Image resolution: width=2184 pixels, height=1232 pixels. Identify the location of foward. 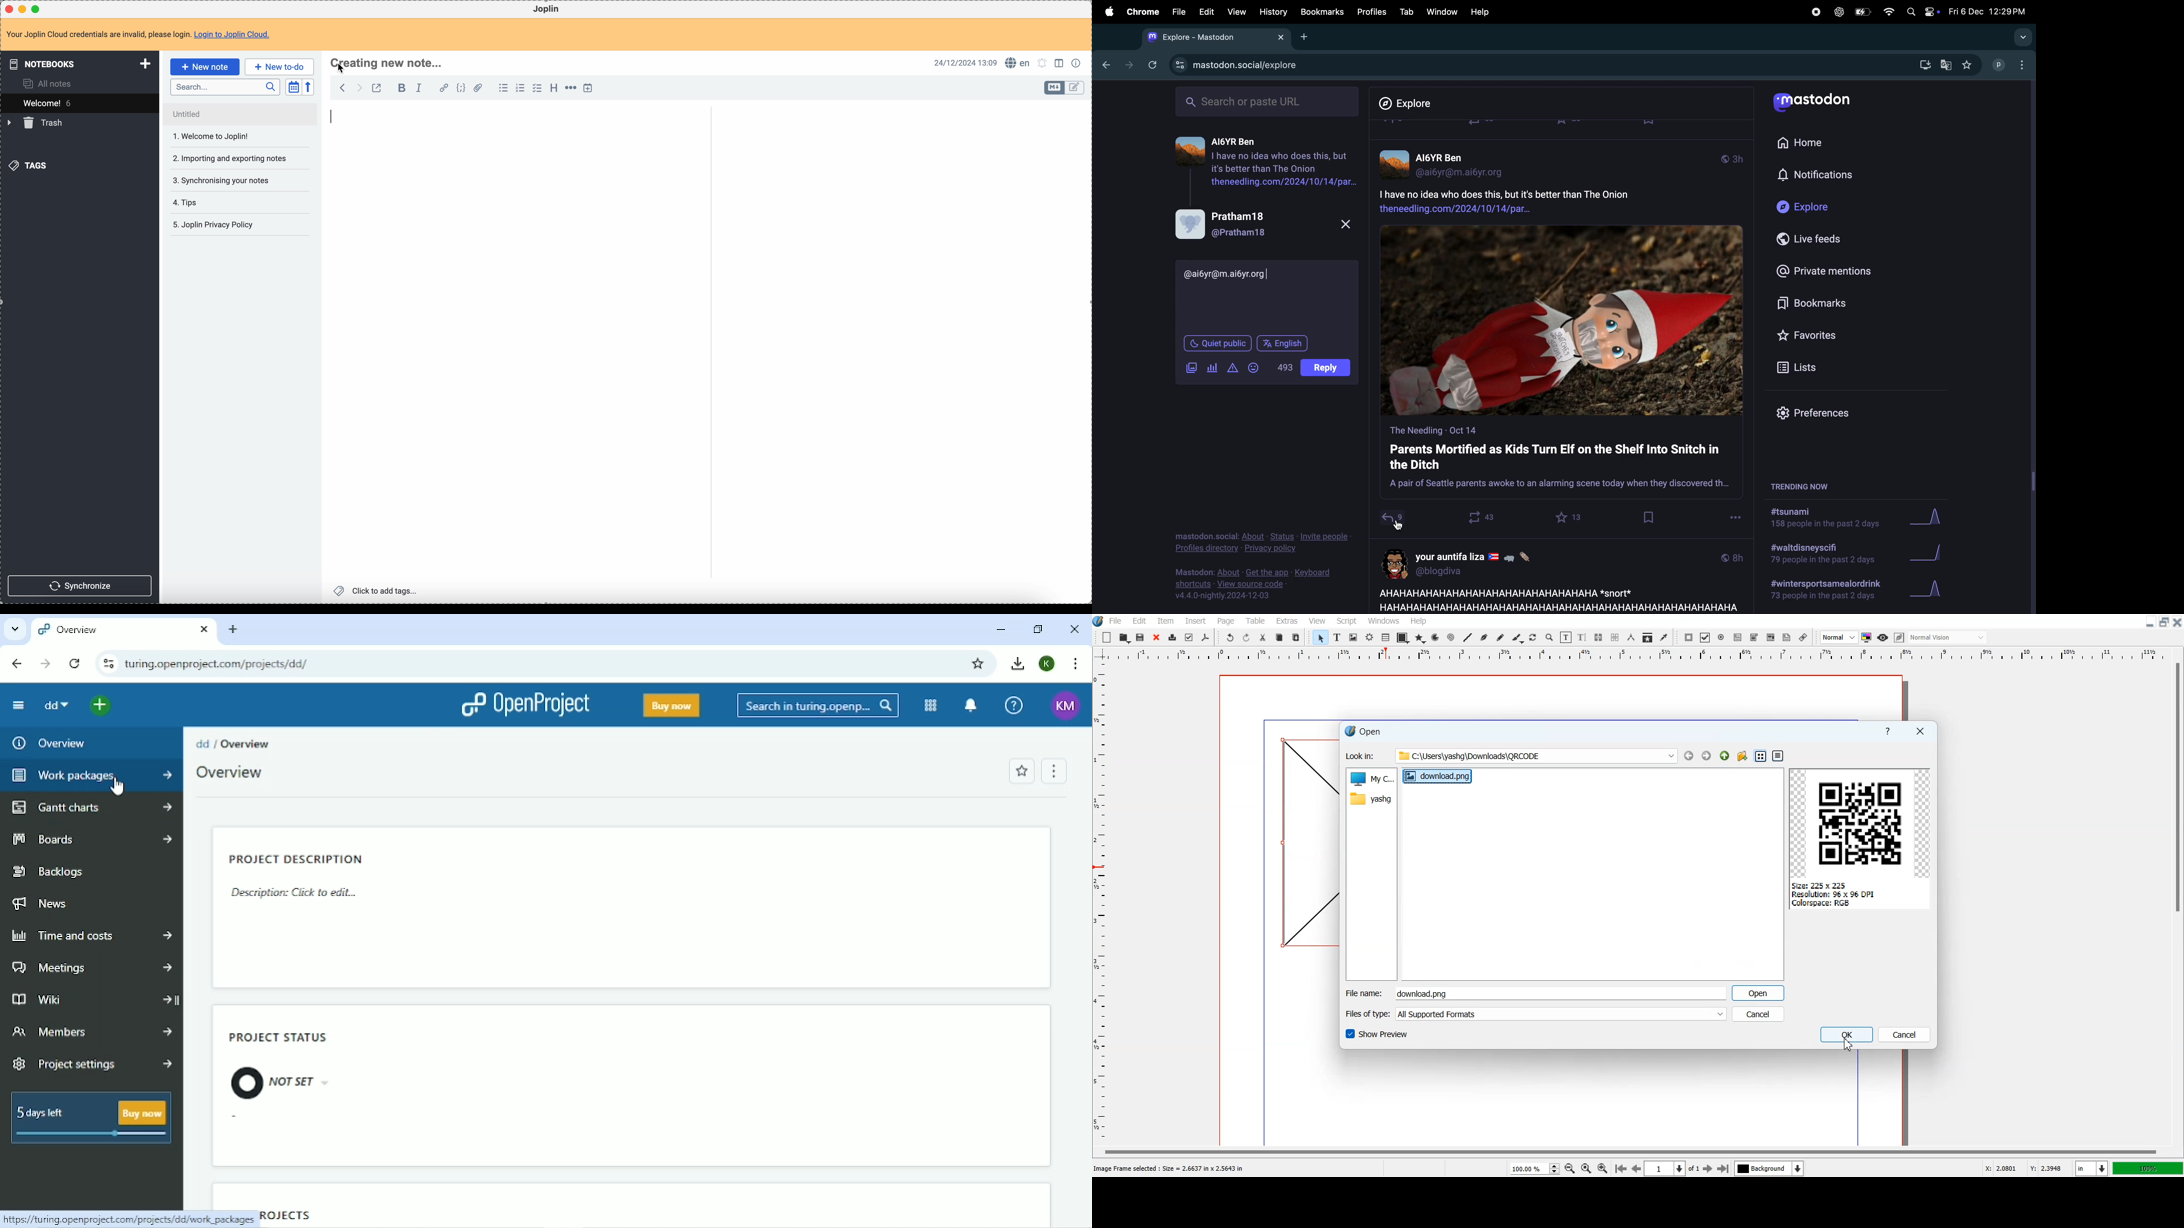
(358, 88).